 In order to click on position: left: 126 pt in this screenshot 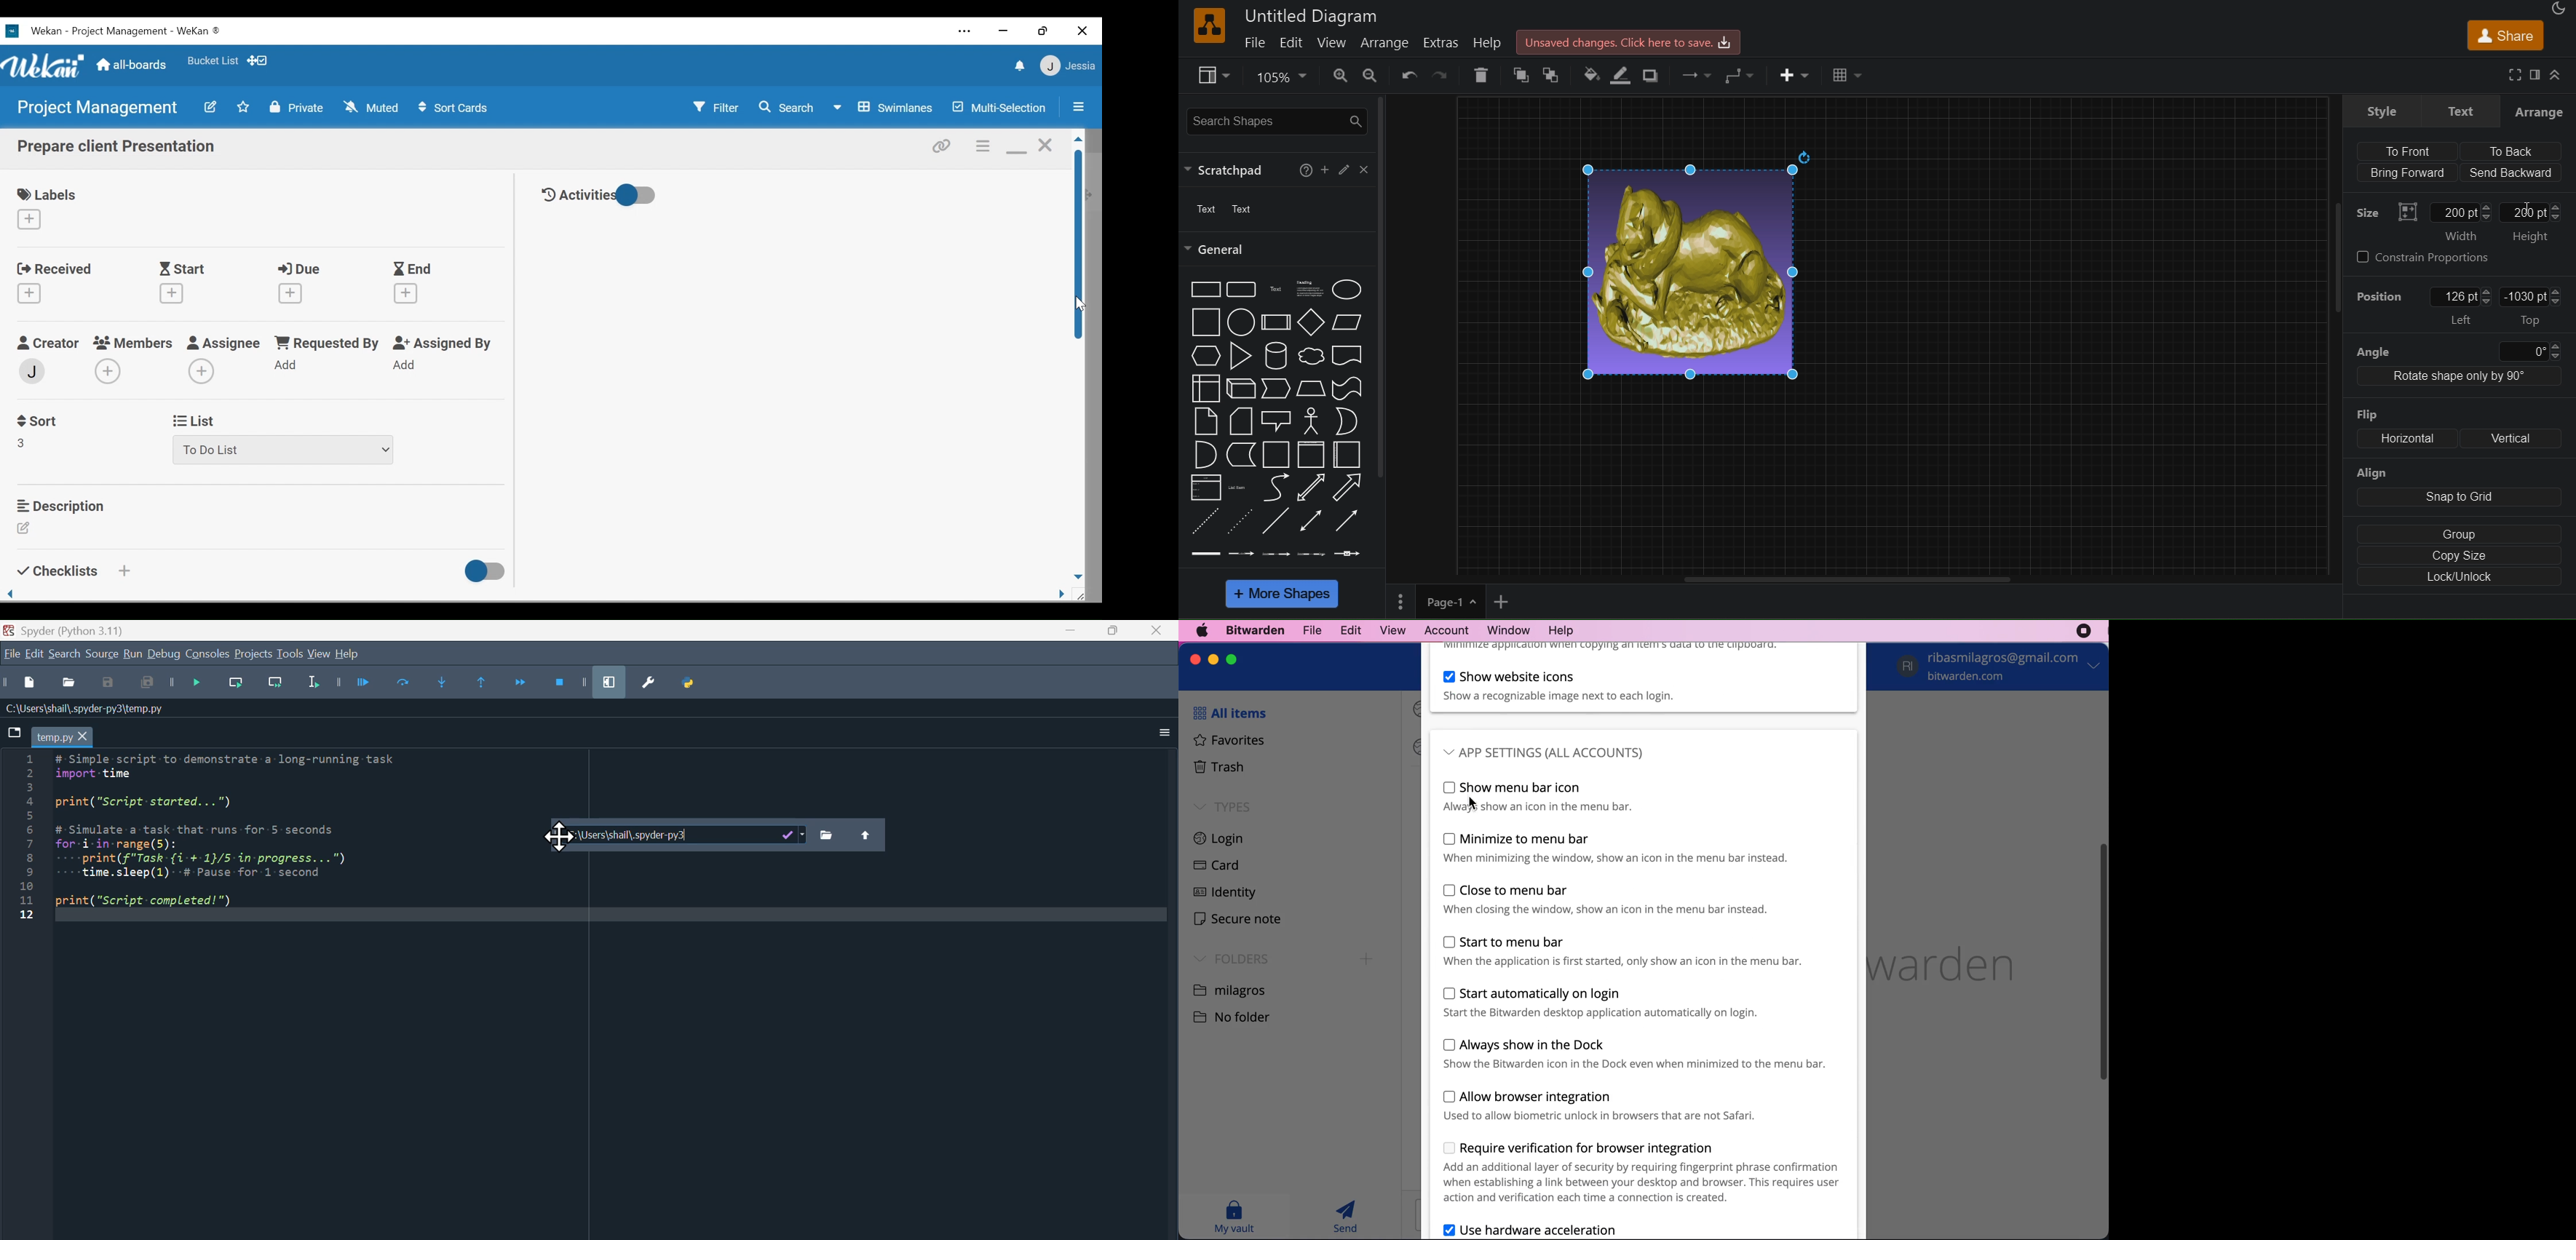, I will do `click(2422, 306)`.